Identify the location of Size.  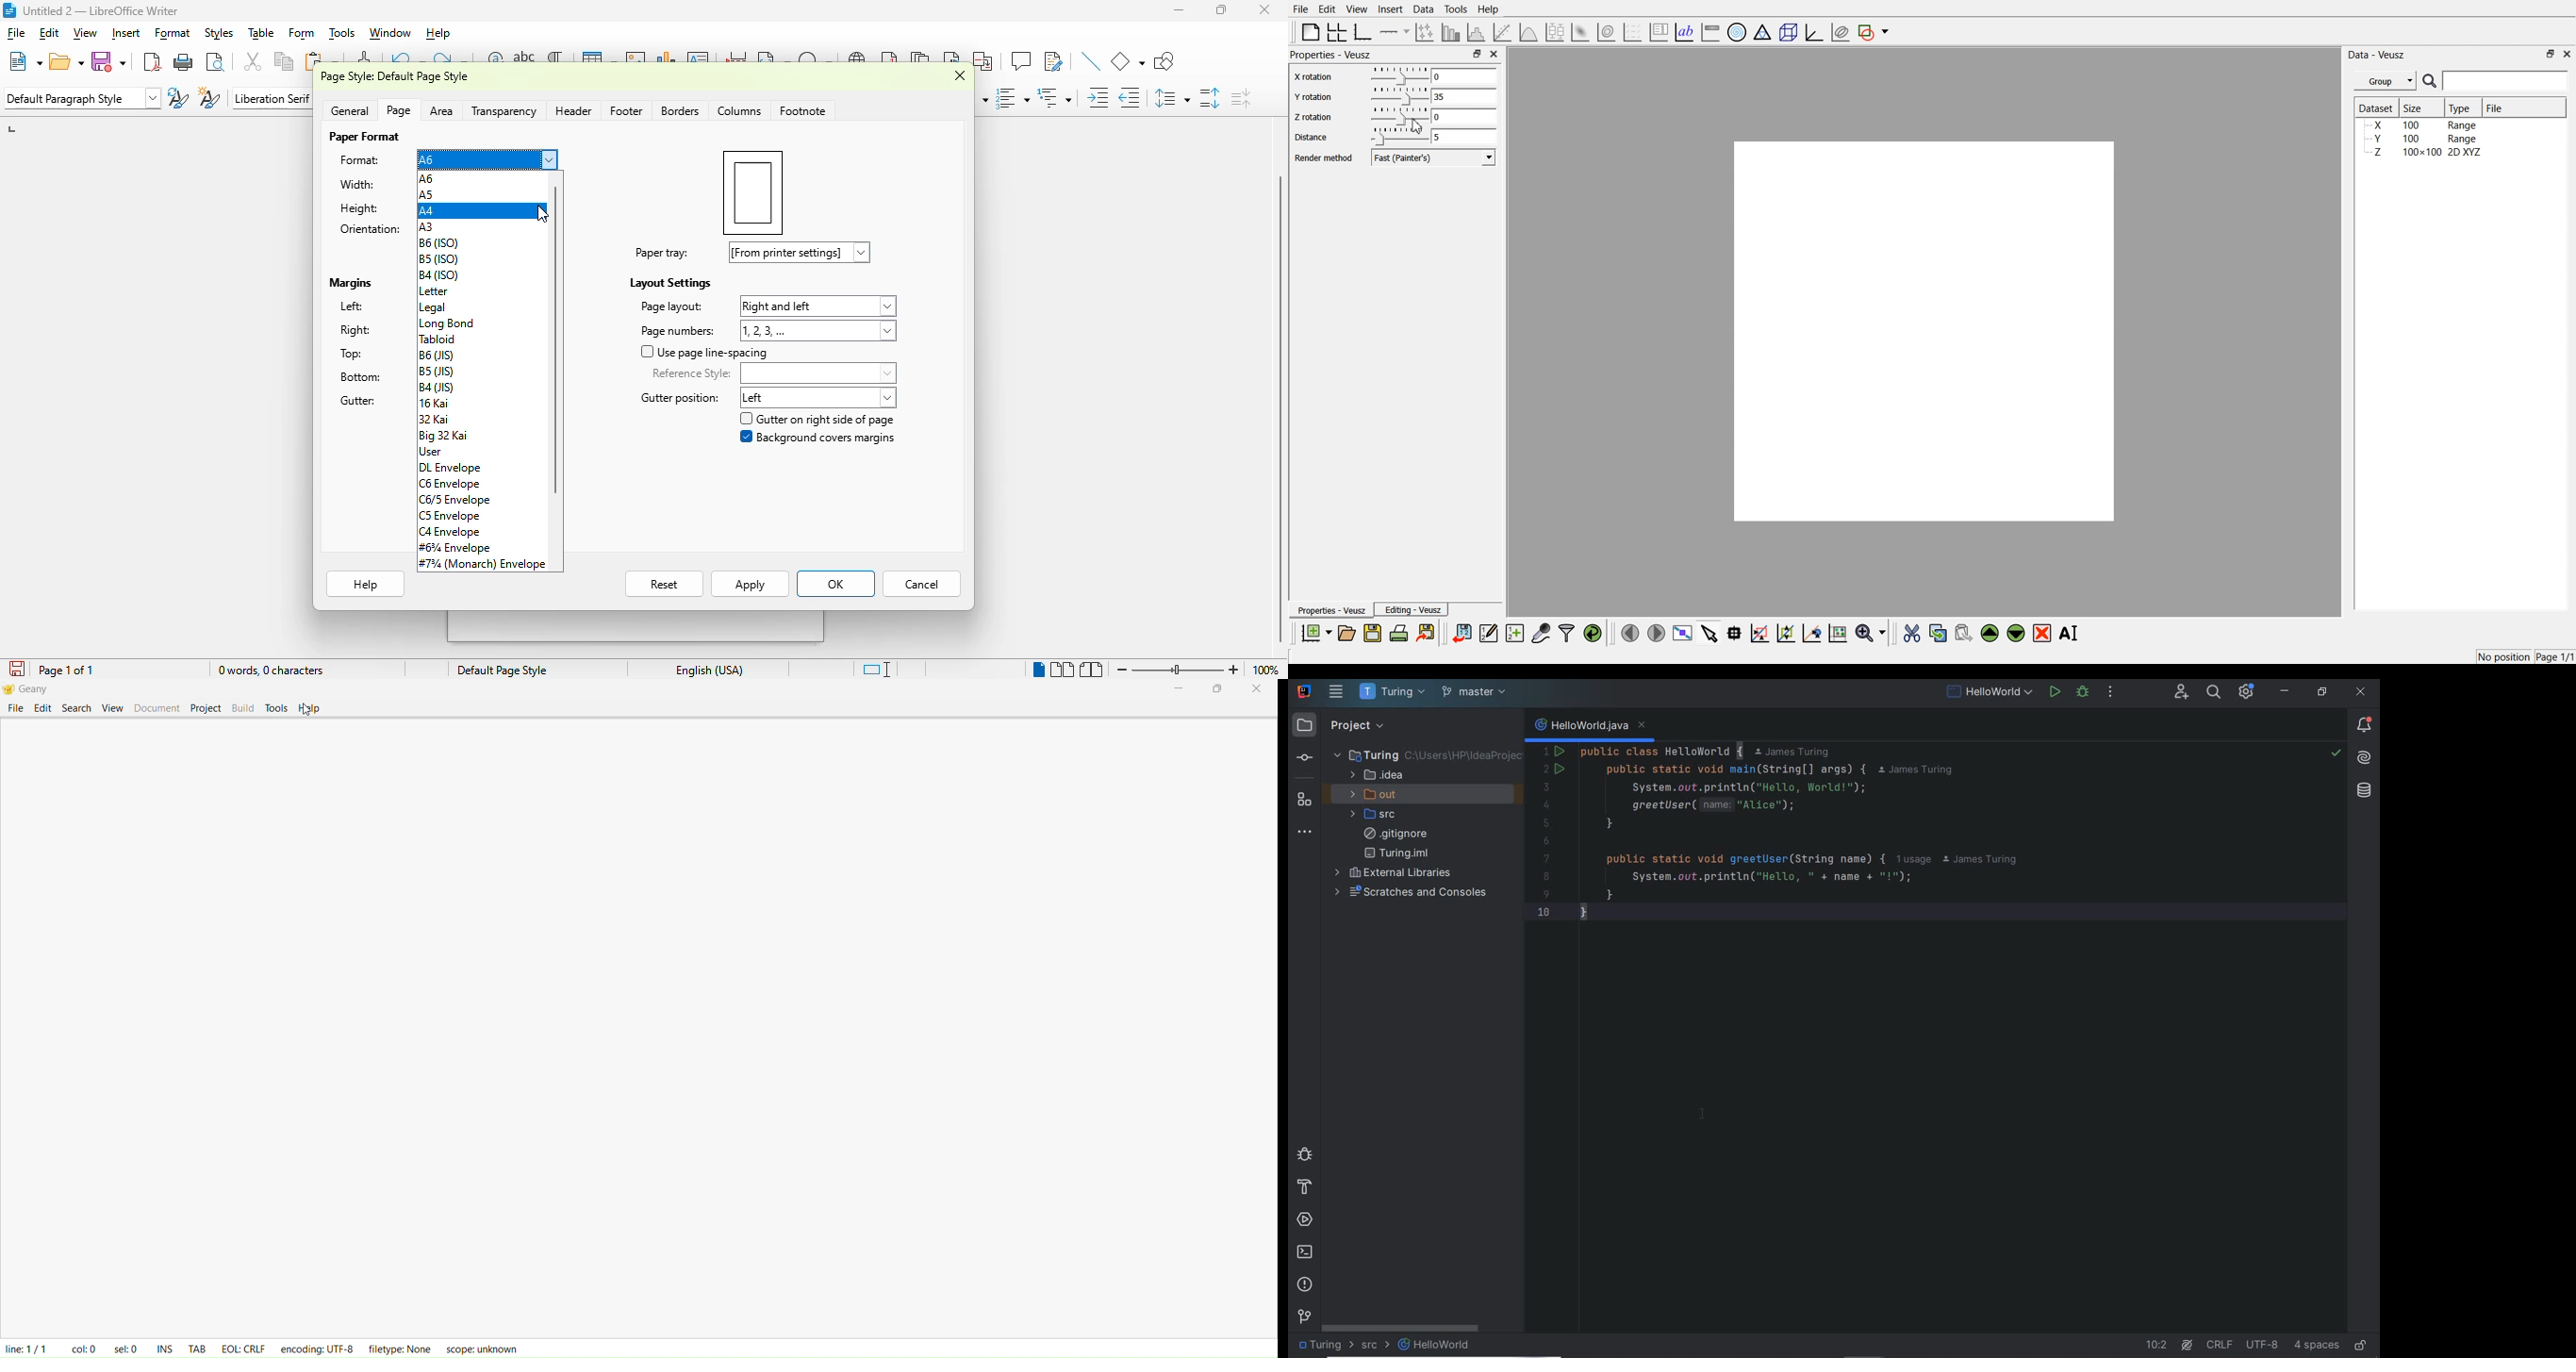
(2415, 107).